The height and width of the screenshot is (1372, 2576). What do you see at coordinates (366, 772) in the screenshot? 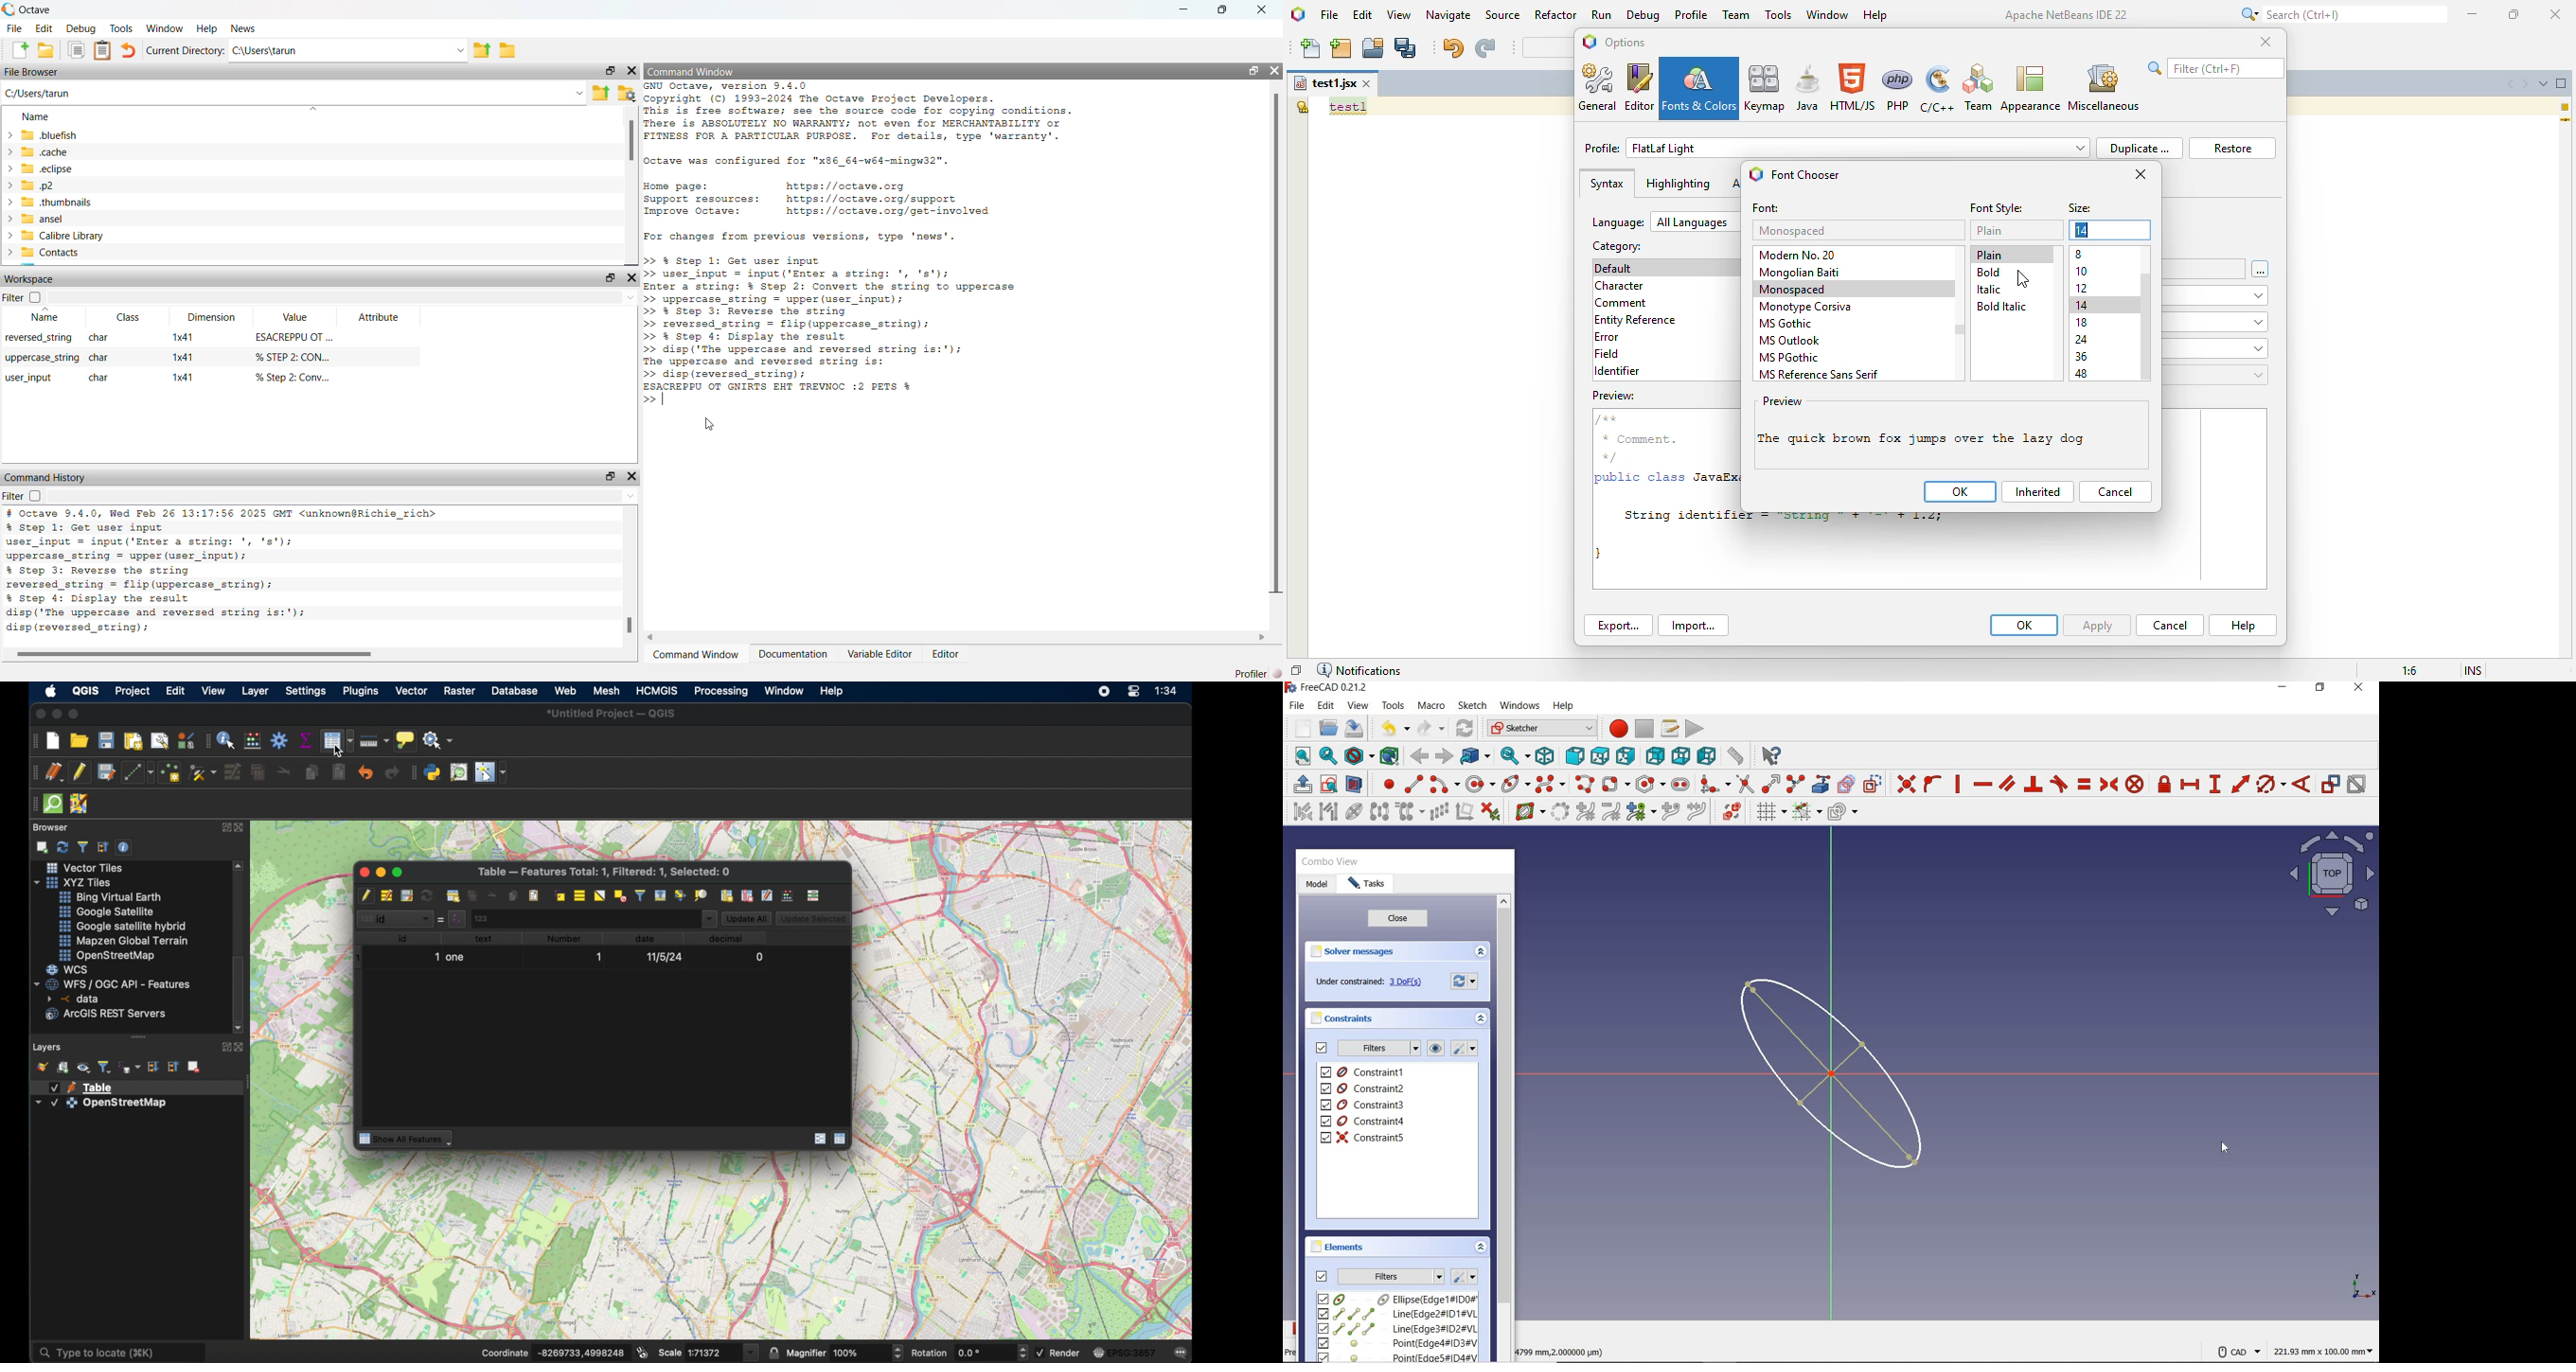
I see `undo` at bounding box center [366, 772].